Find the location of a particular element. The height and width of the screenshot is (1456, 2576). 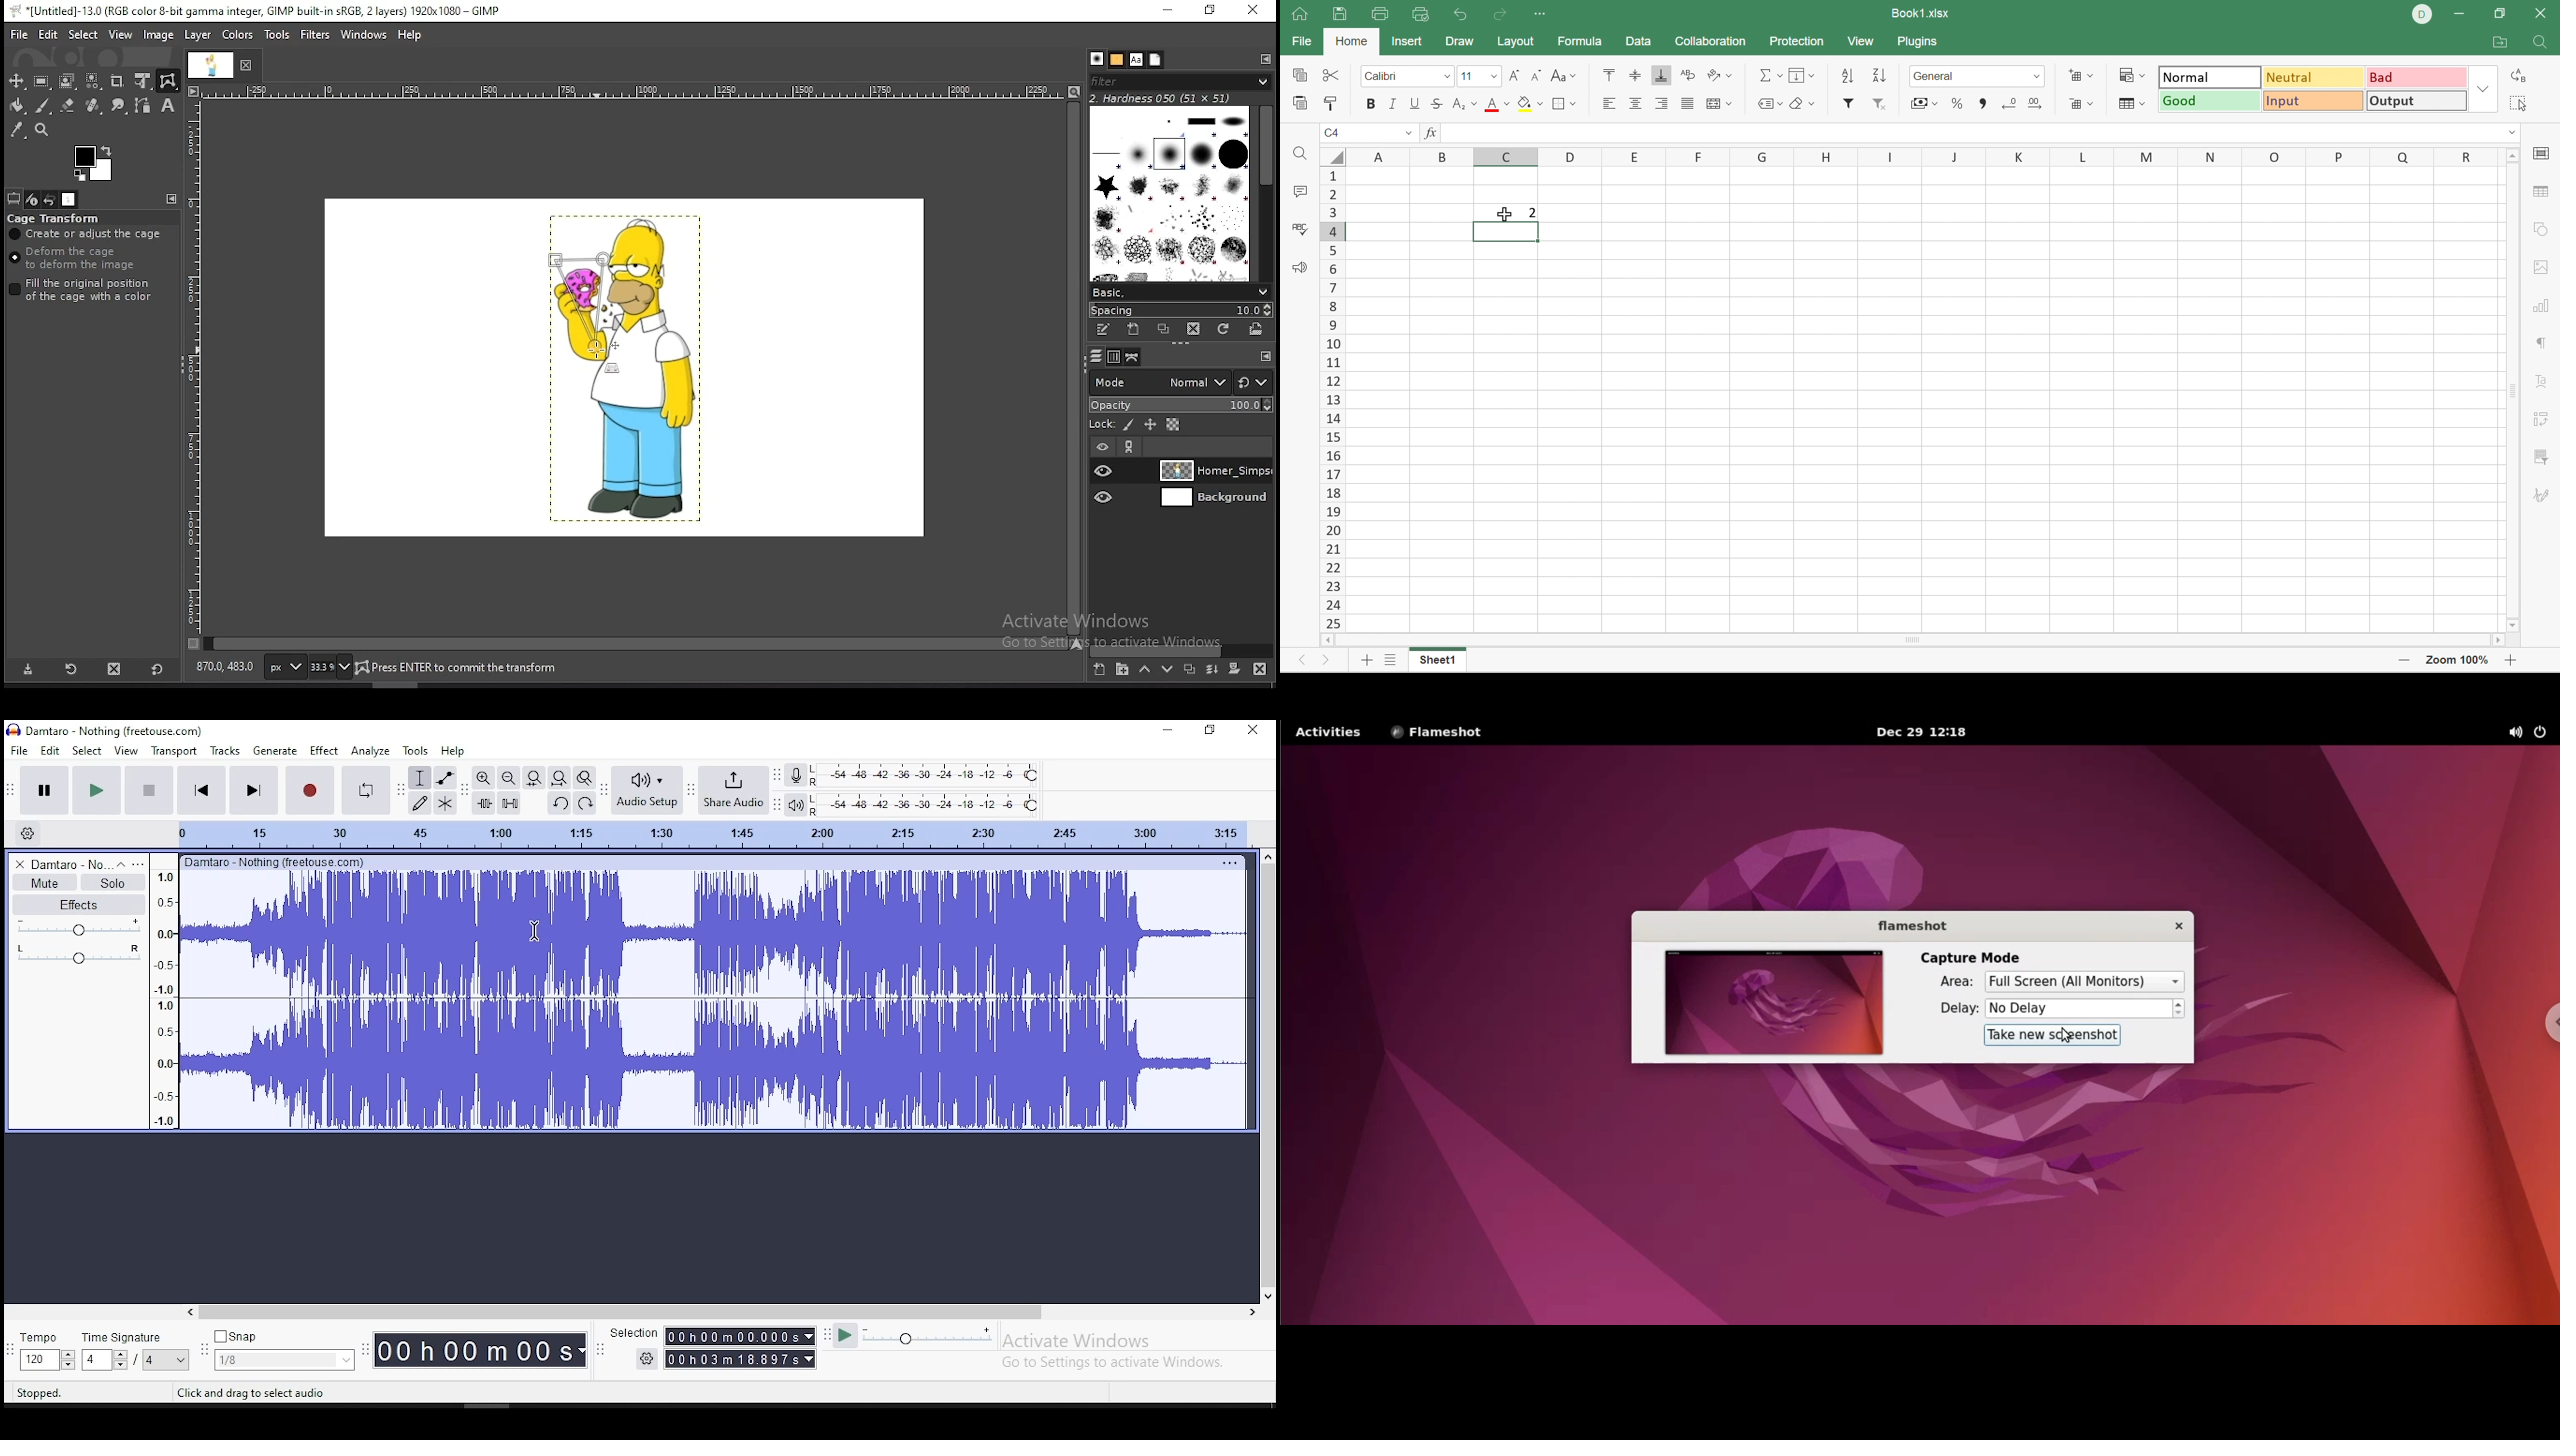

layers is located at coordinates (1093, 356).